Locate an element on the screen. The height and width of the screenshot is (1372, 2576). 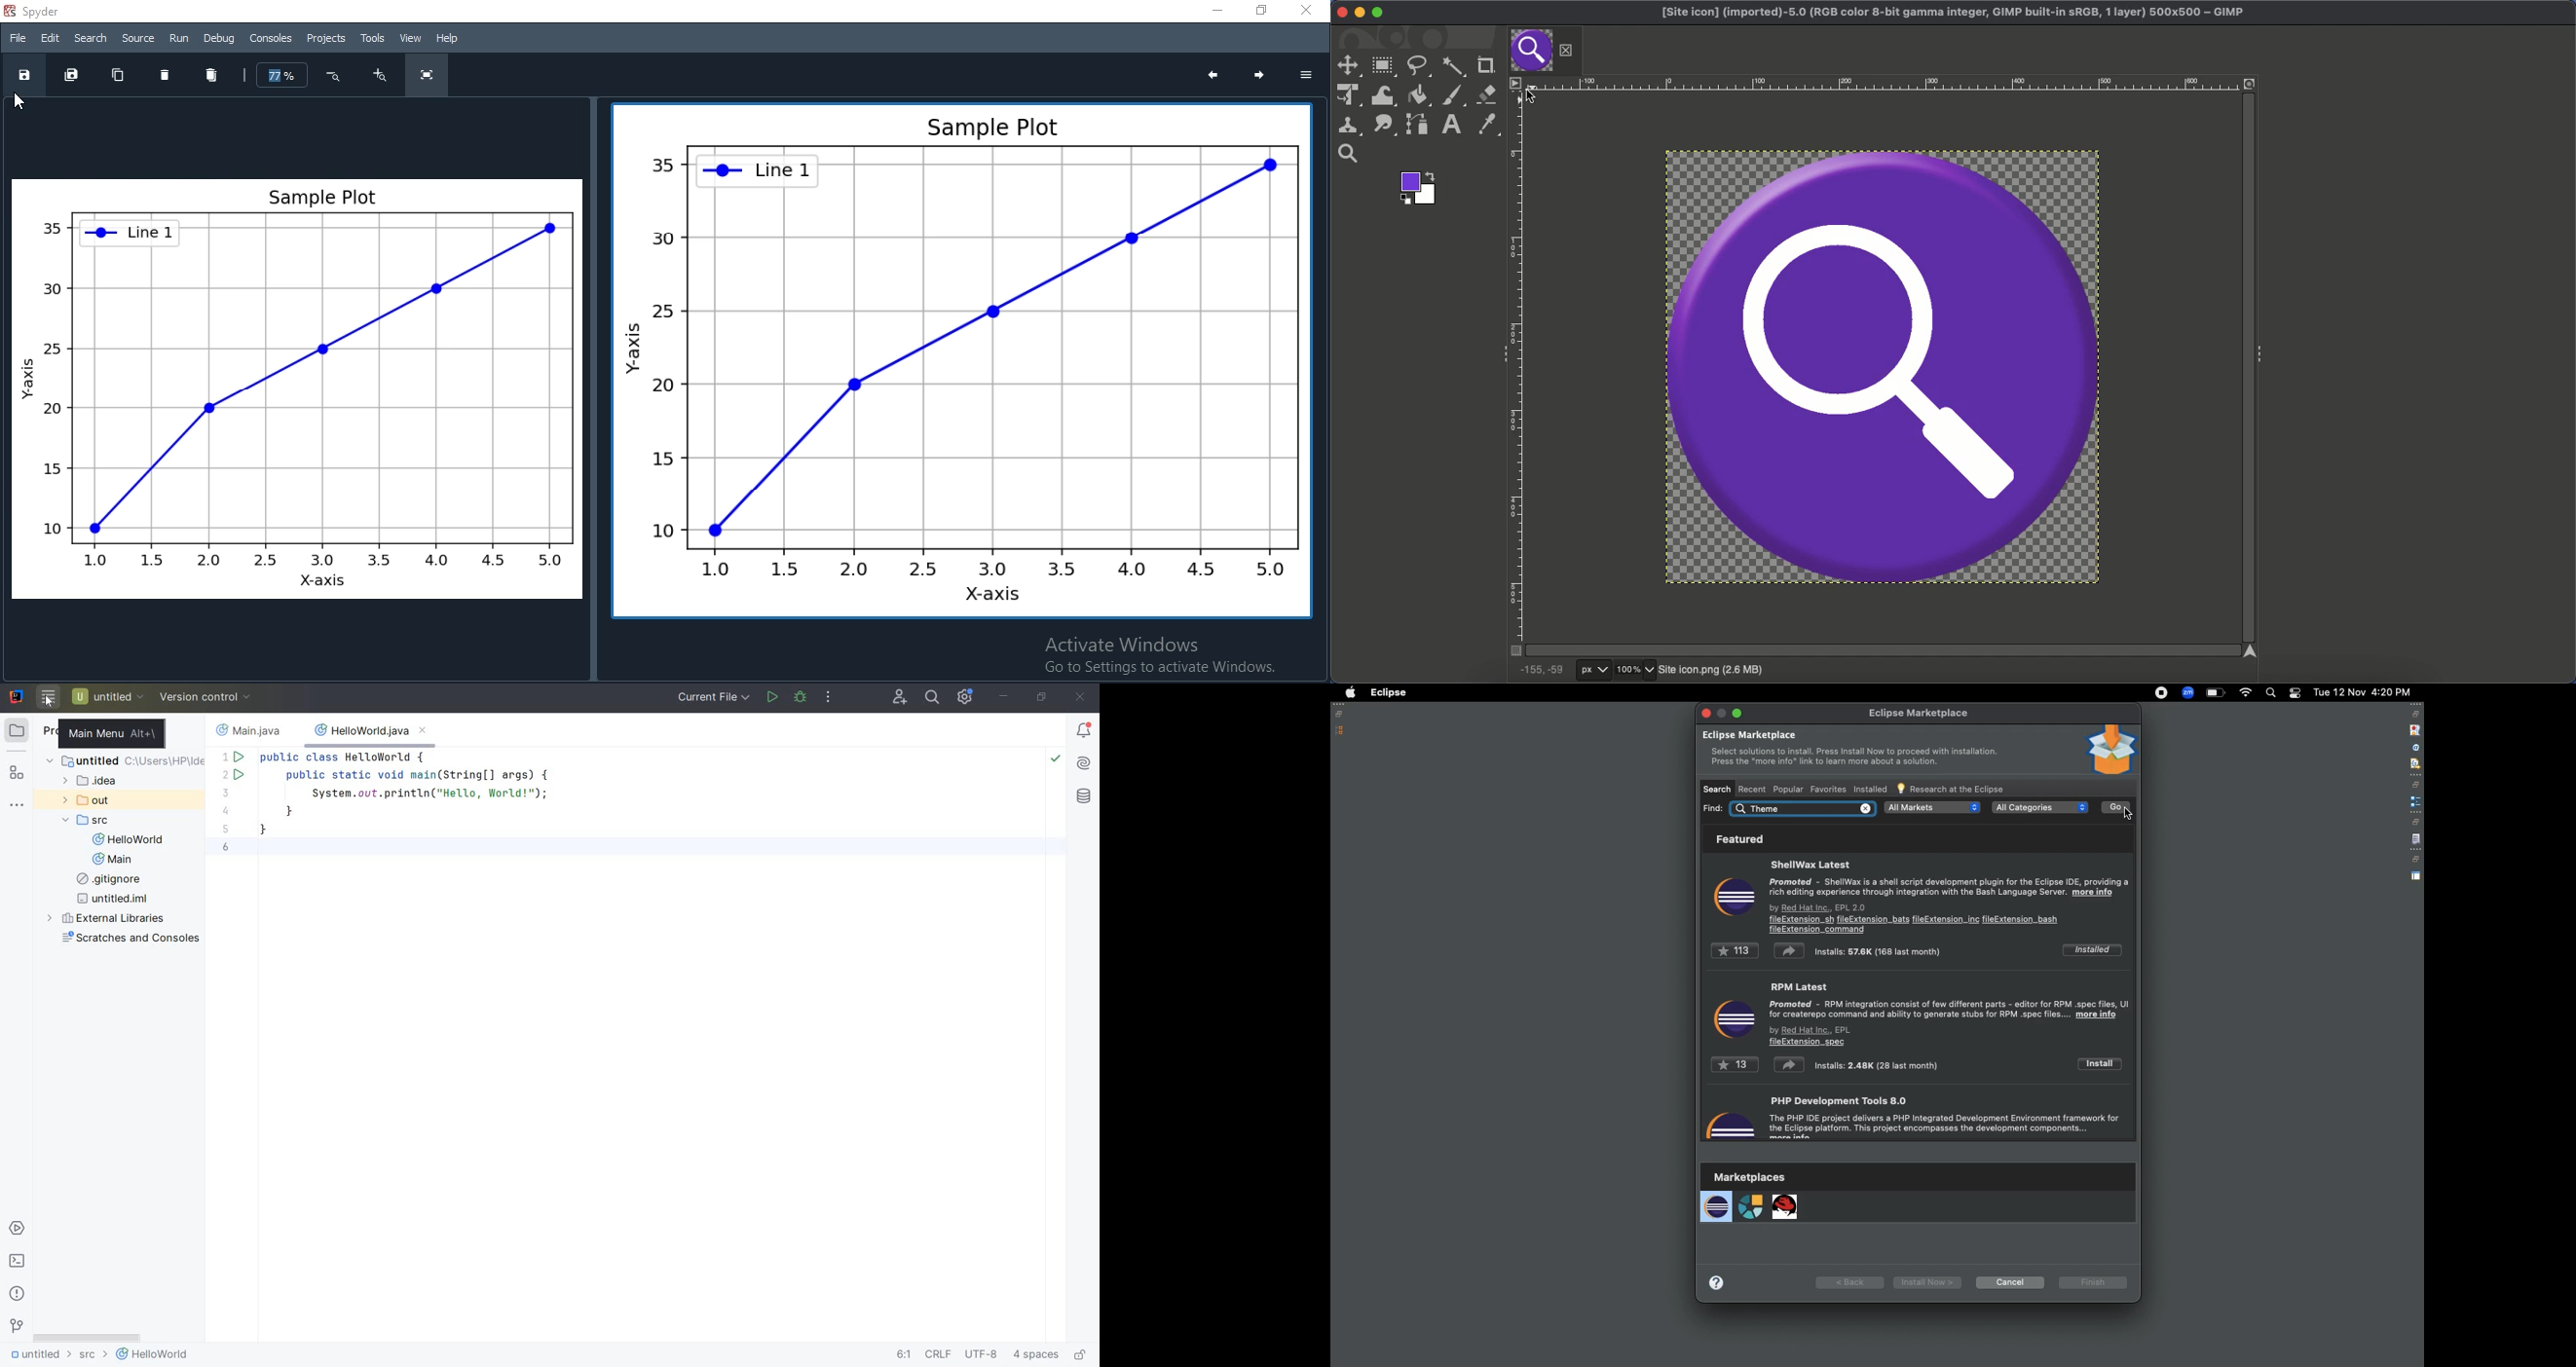
Date/time is located at coordinates (2363, 691).